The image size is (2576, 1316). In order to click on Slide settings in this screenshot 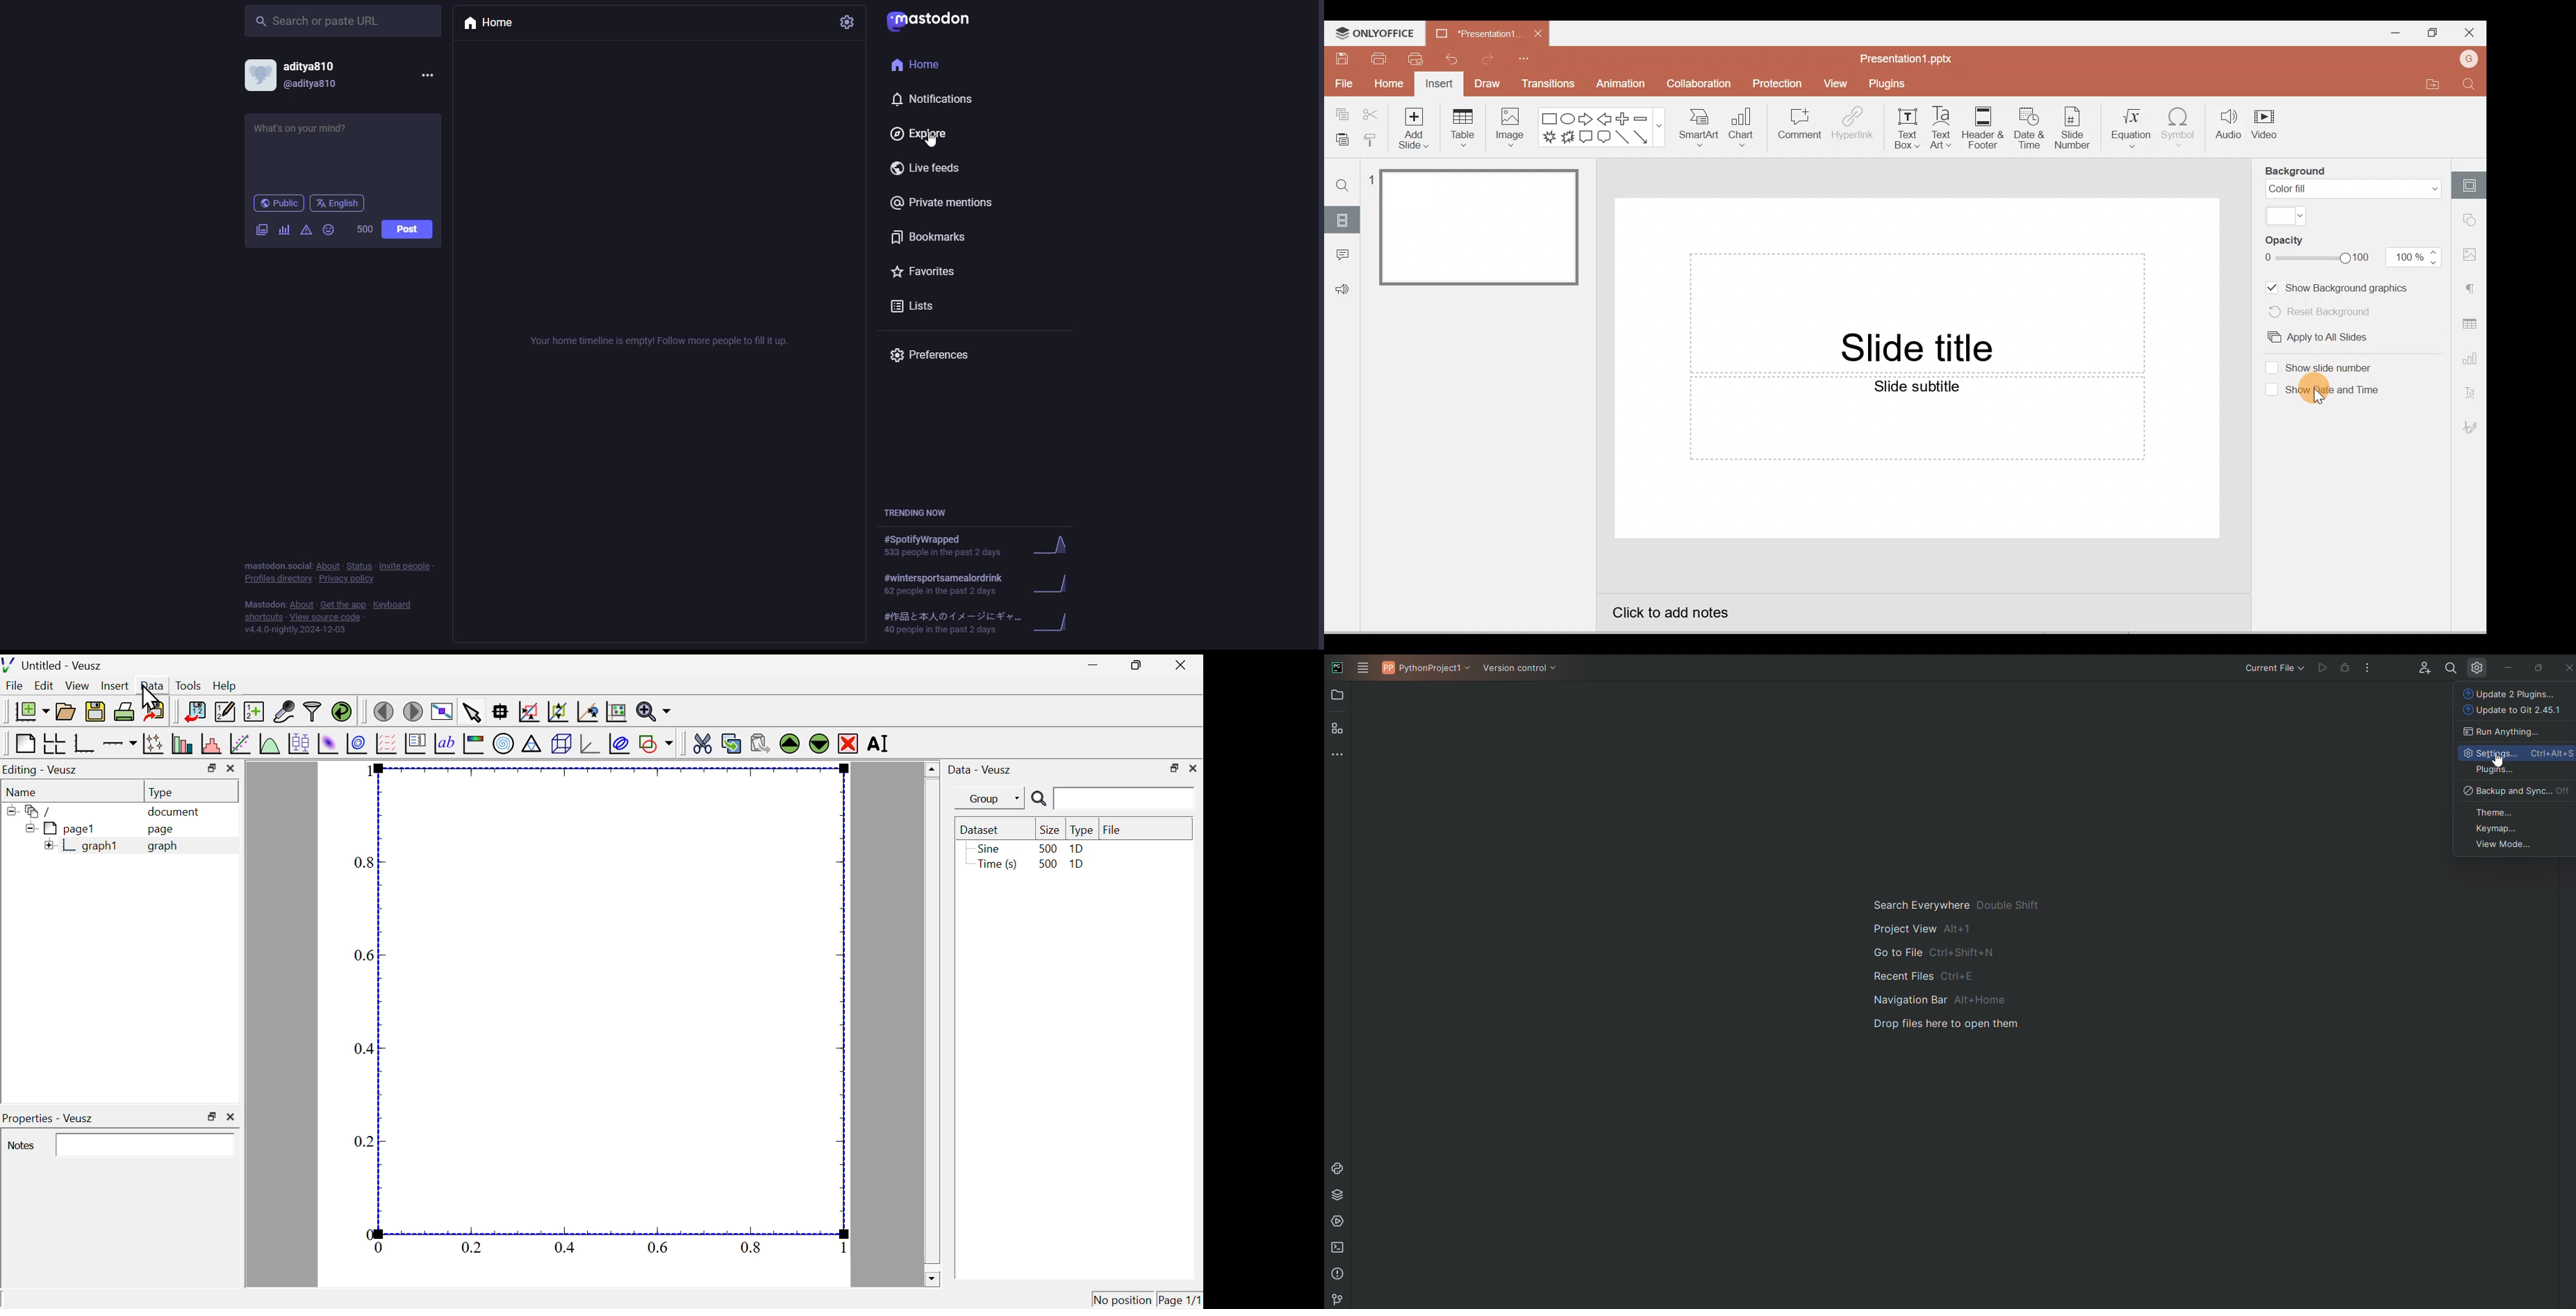, I will do `click(2472, 181)`.